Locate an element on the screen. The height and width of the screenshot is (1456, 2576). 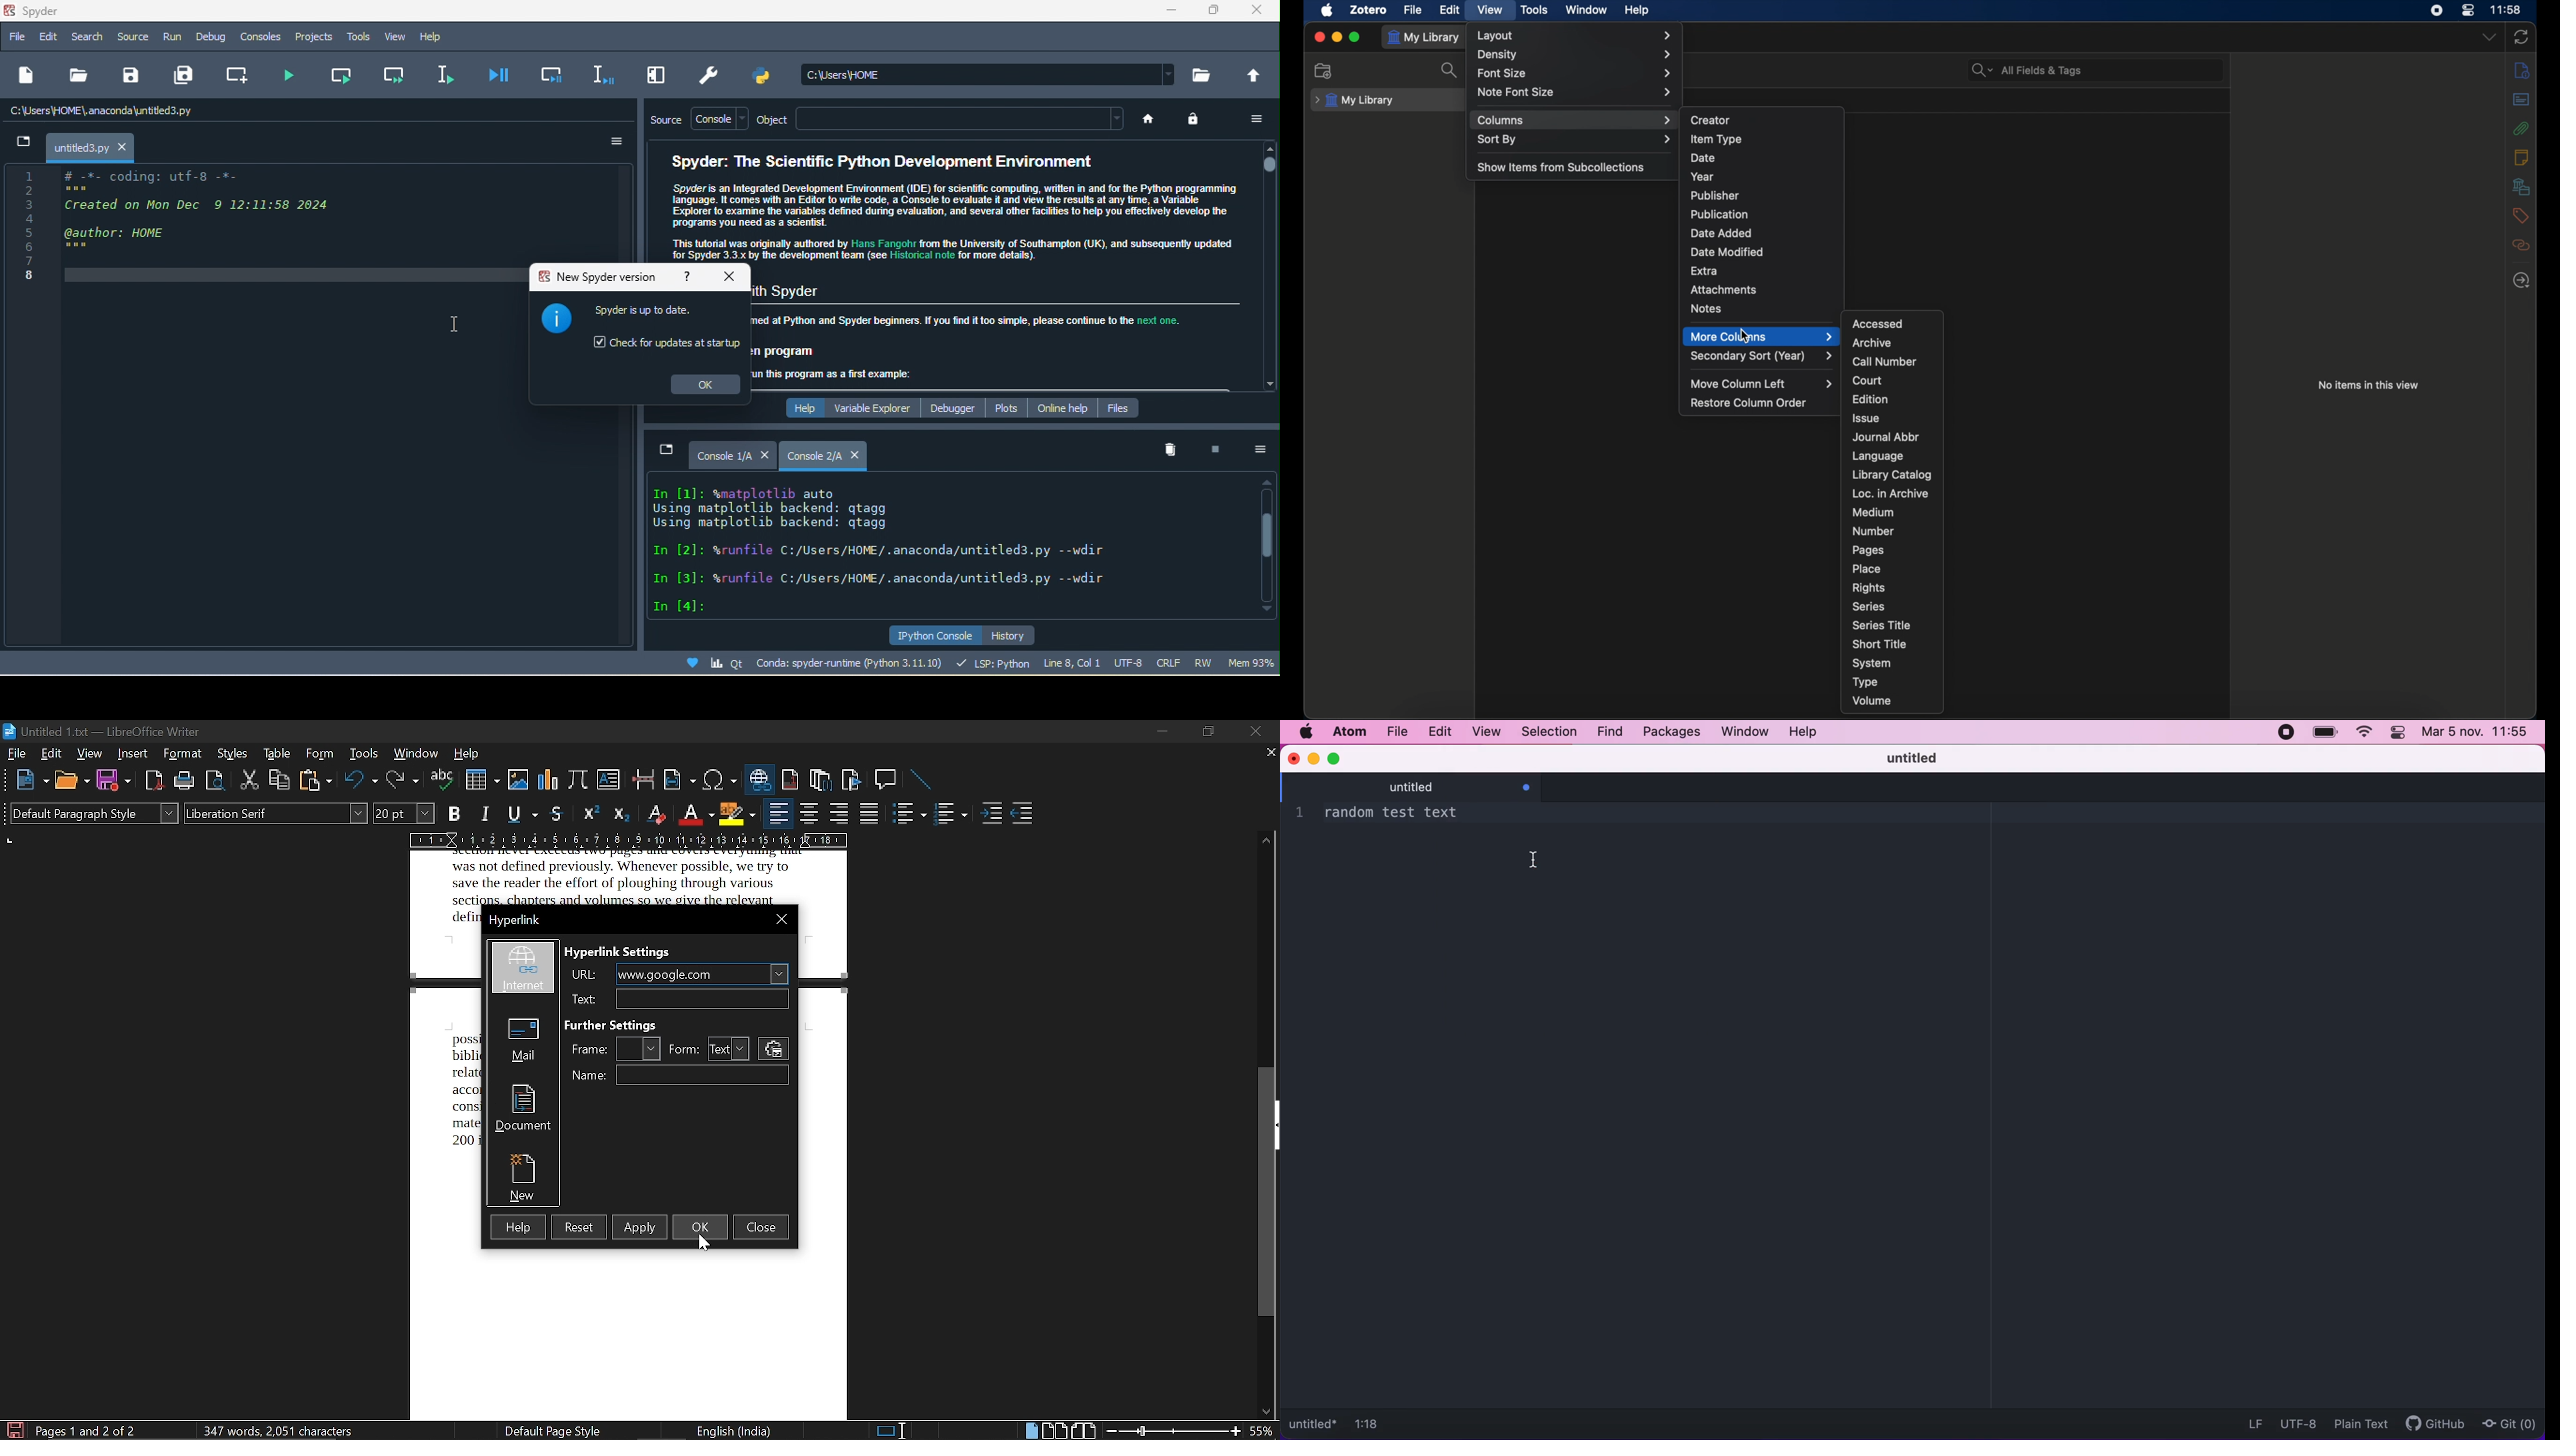
untitled* is located at coordinates (1314, 1423).